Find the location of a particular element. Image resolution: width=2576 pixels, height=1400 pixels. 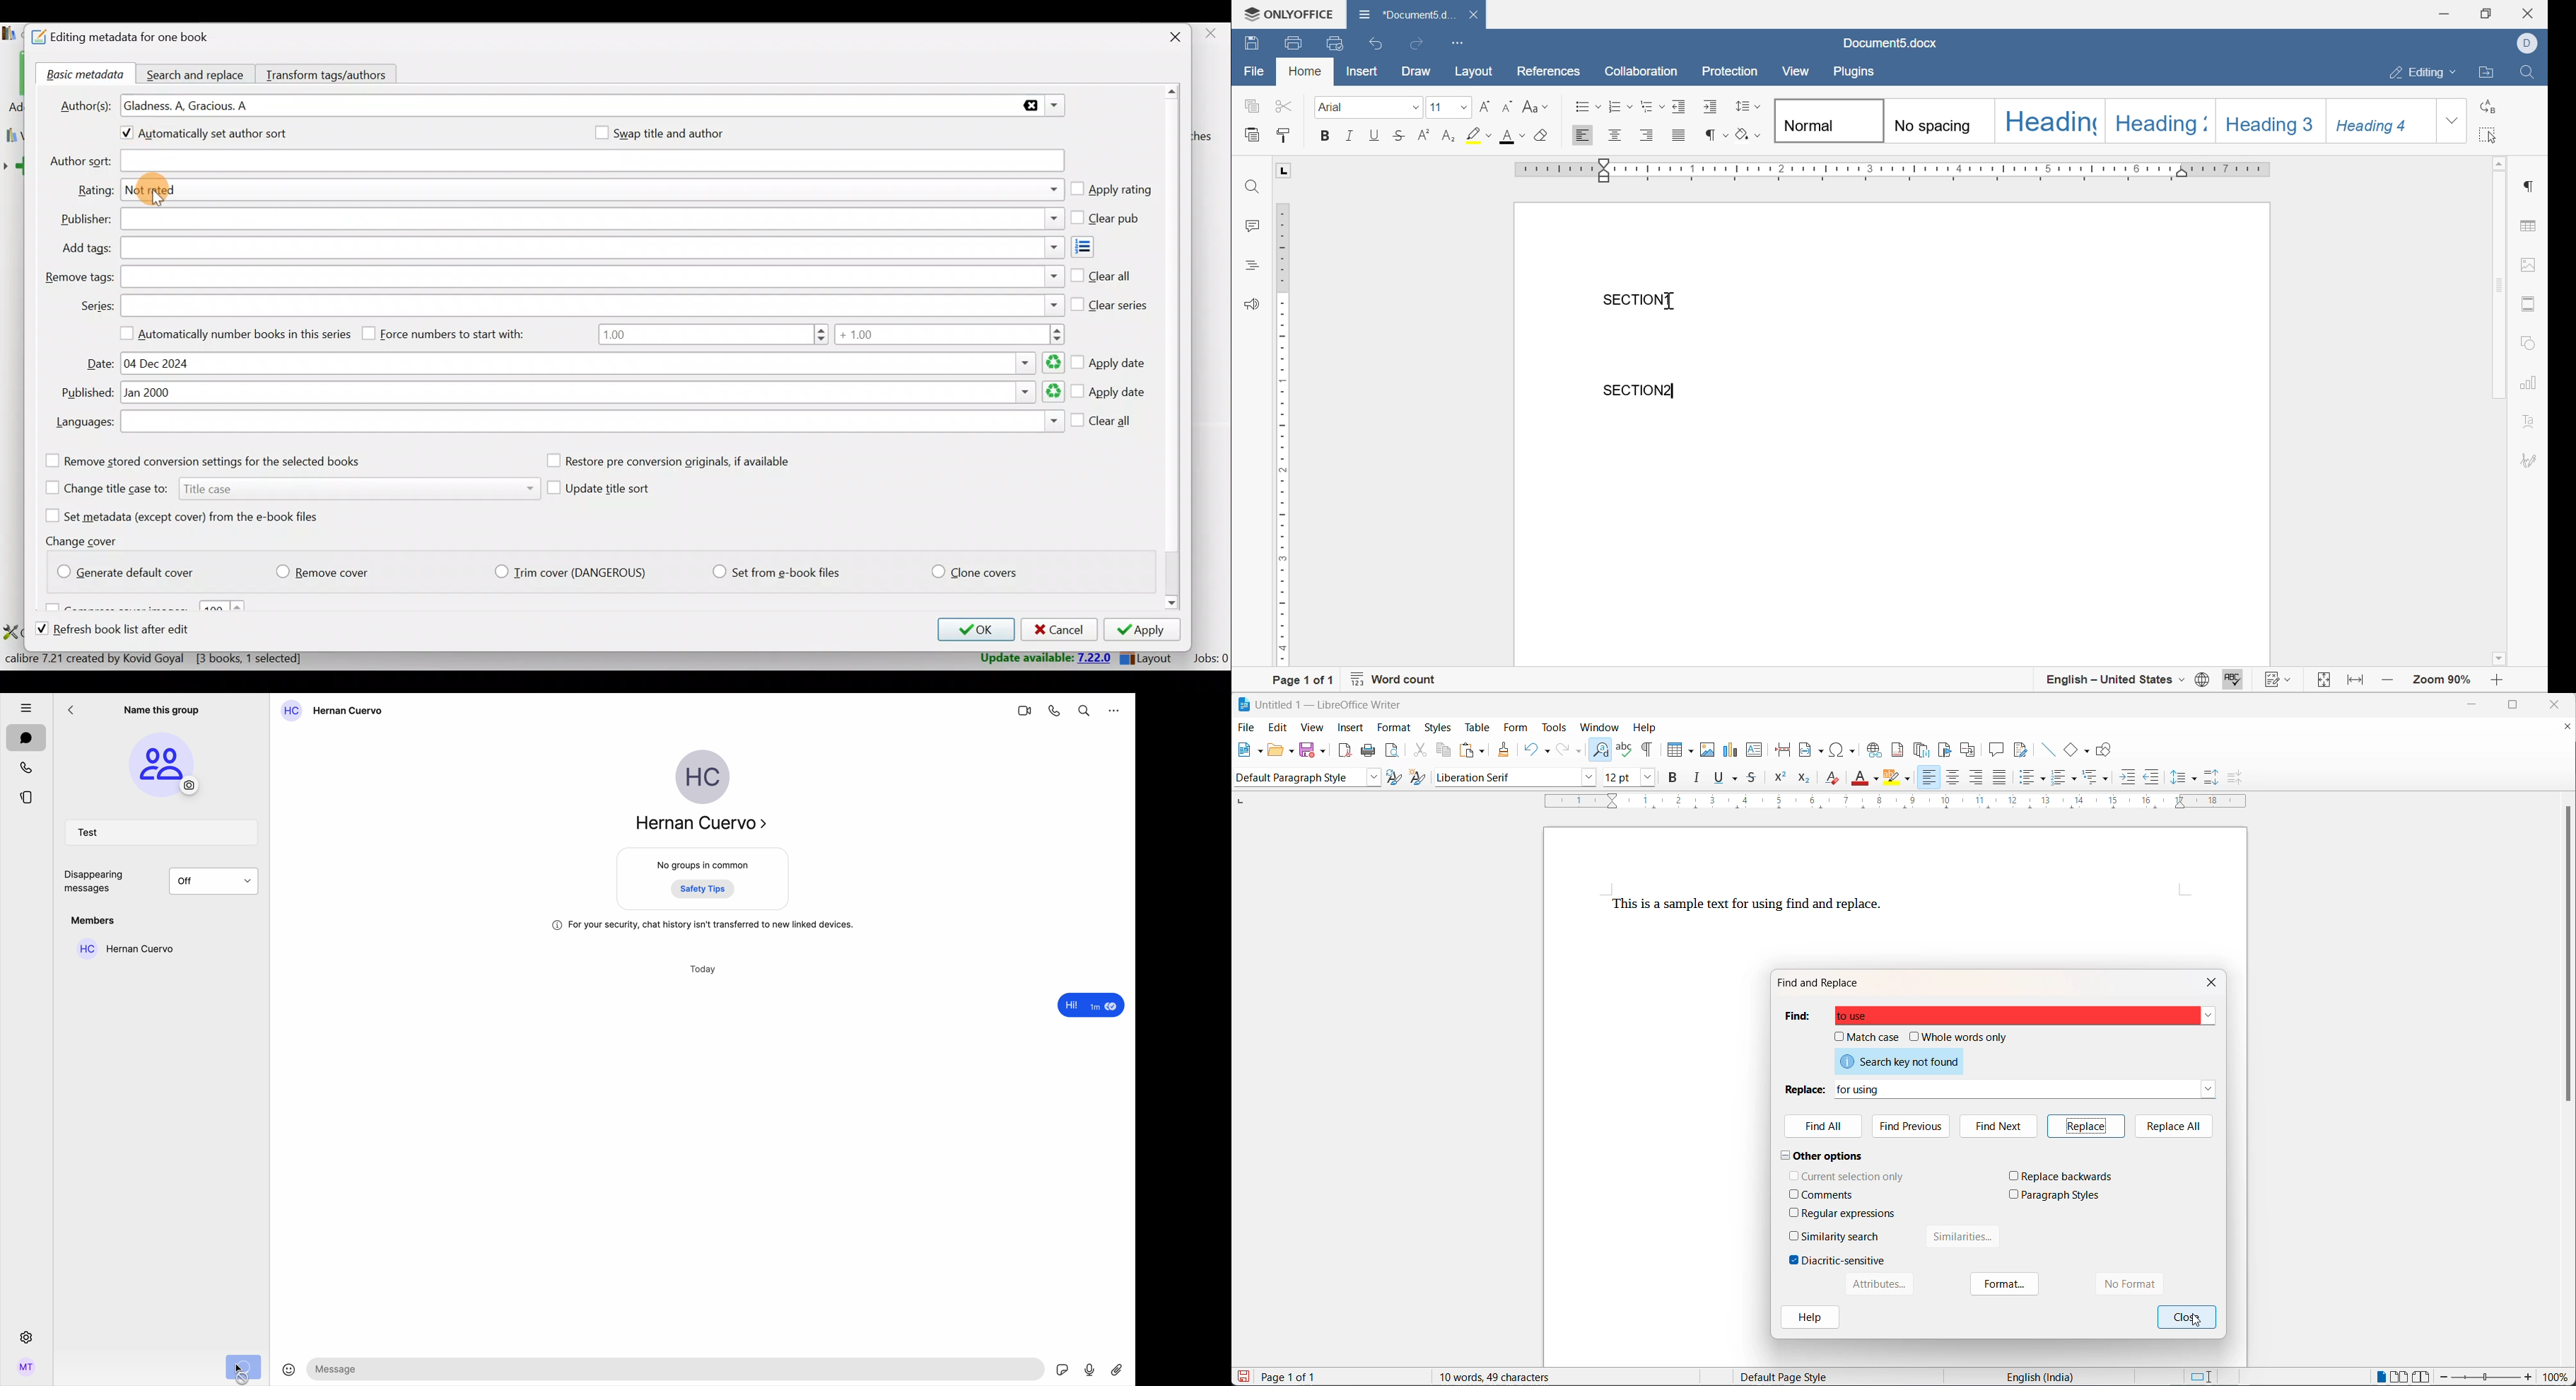

create new style with selection is located at coordinates (1420, 777).